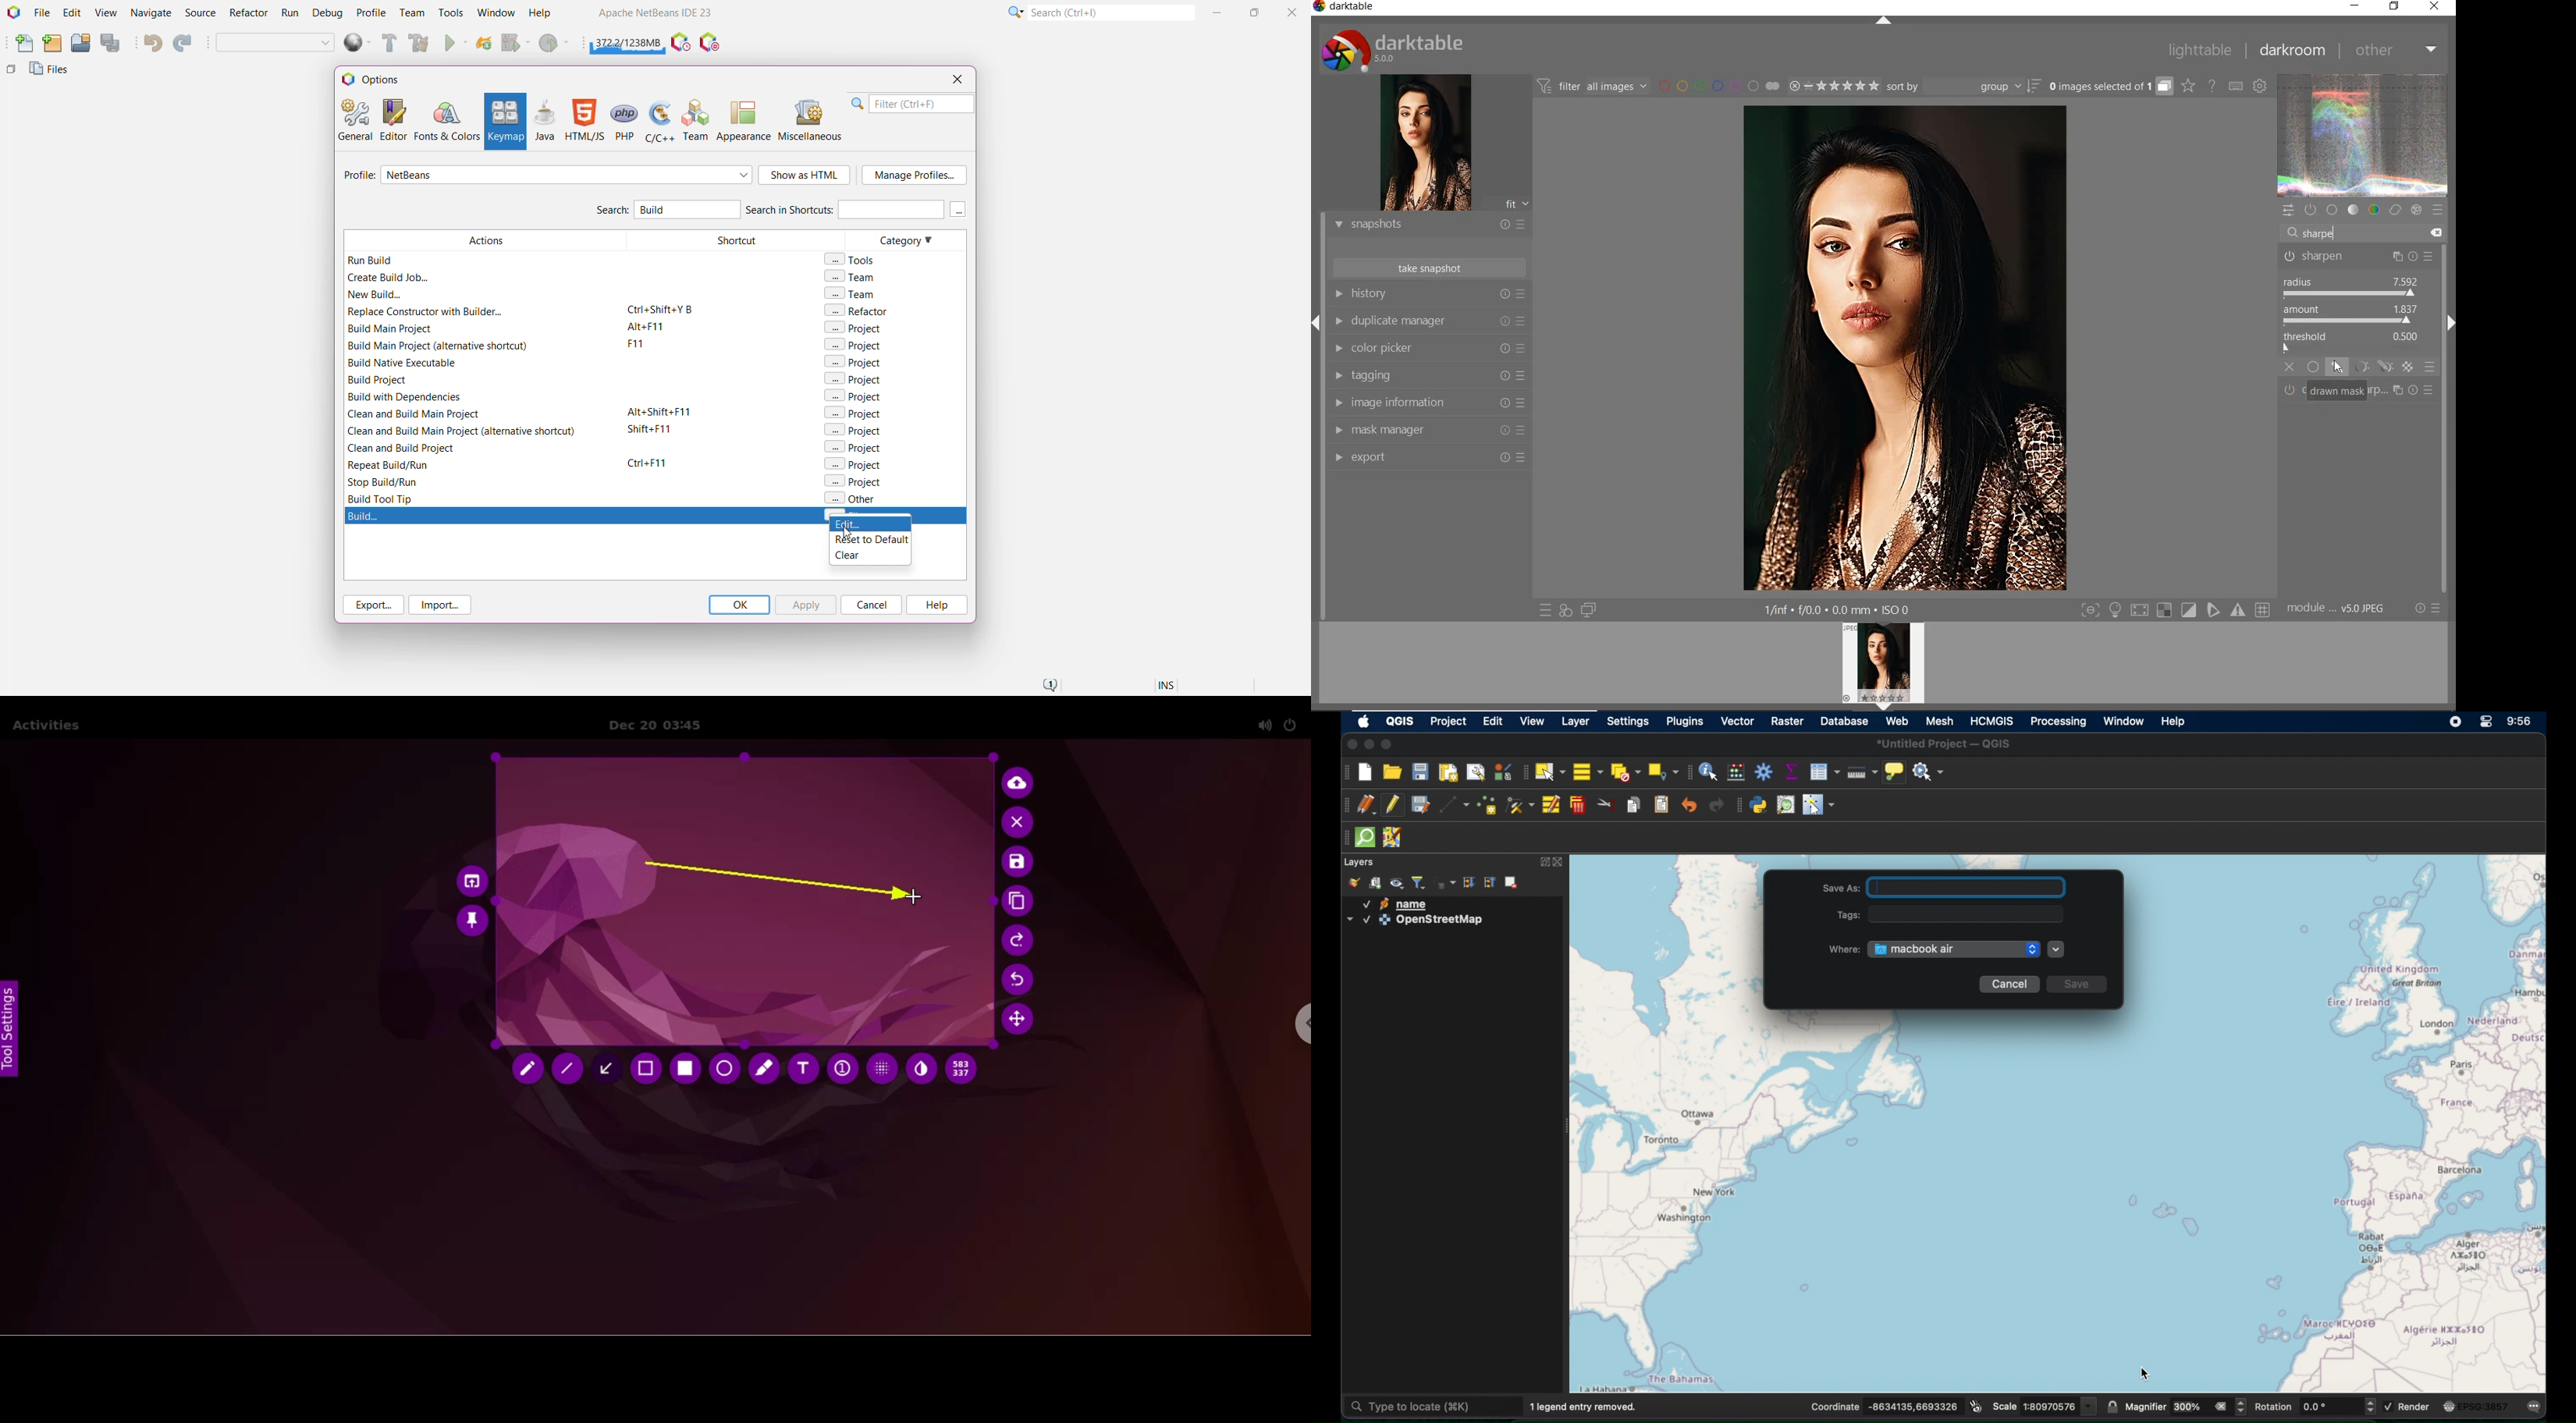  Describe the element at coordinates (2409, 1405) in the screenshot. I see `render` at that location.